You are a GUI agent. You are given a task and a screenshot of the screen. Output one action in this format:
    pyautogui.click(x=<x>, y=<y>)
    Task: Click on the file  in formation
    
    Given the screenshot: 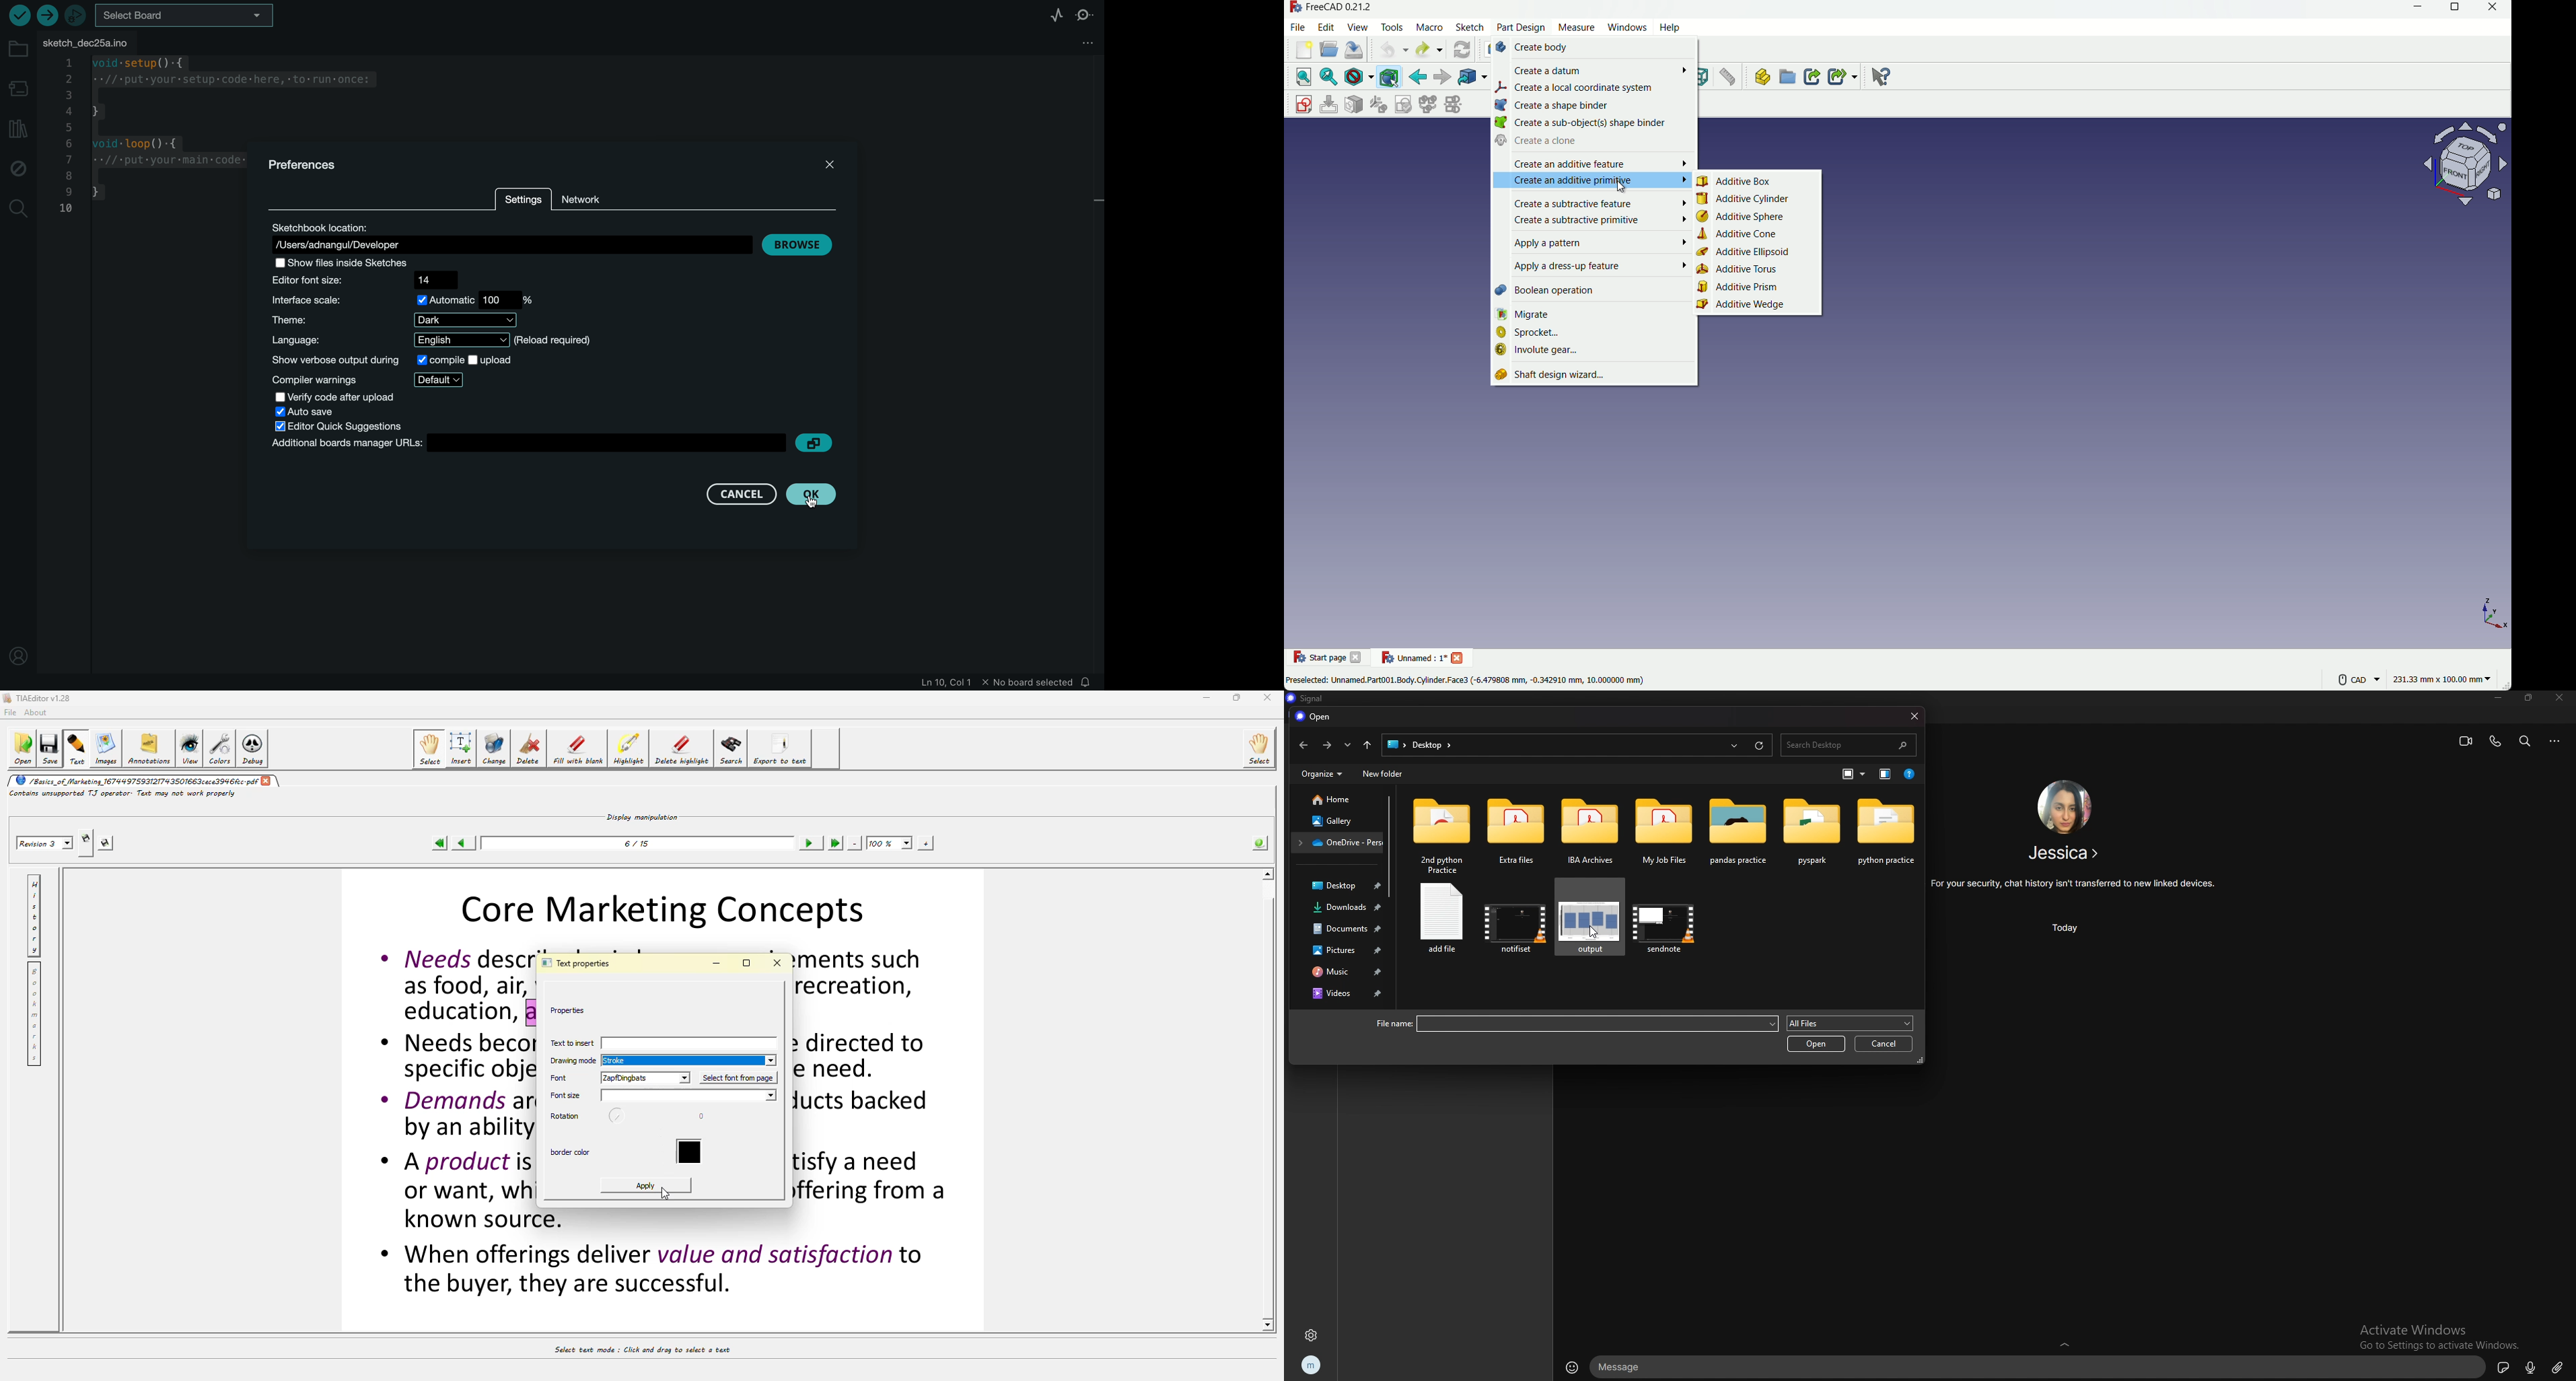 What is the action you would take?
    pyautogui.click(x=985, y=681)
    